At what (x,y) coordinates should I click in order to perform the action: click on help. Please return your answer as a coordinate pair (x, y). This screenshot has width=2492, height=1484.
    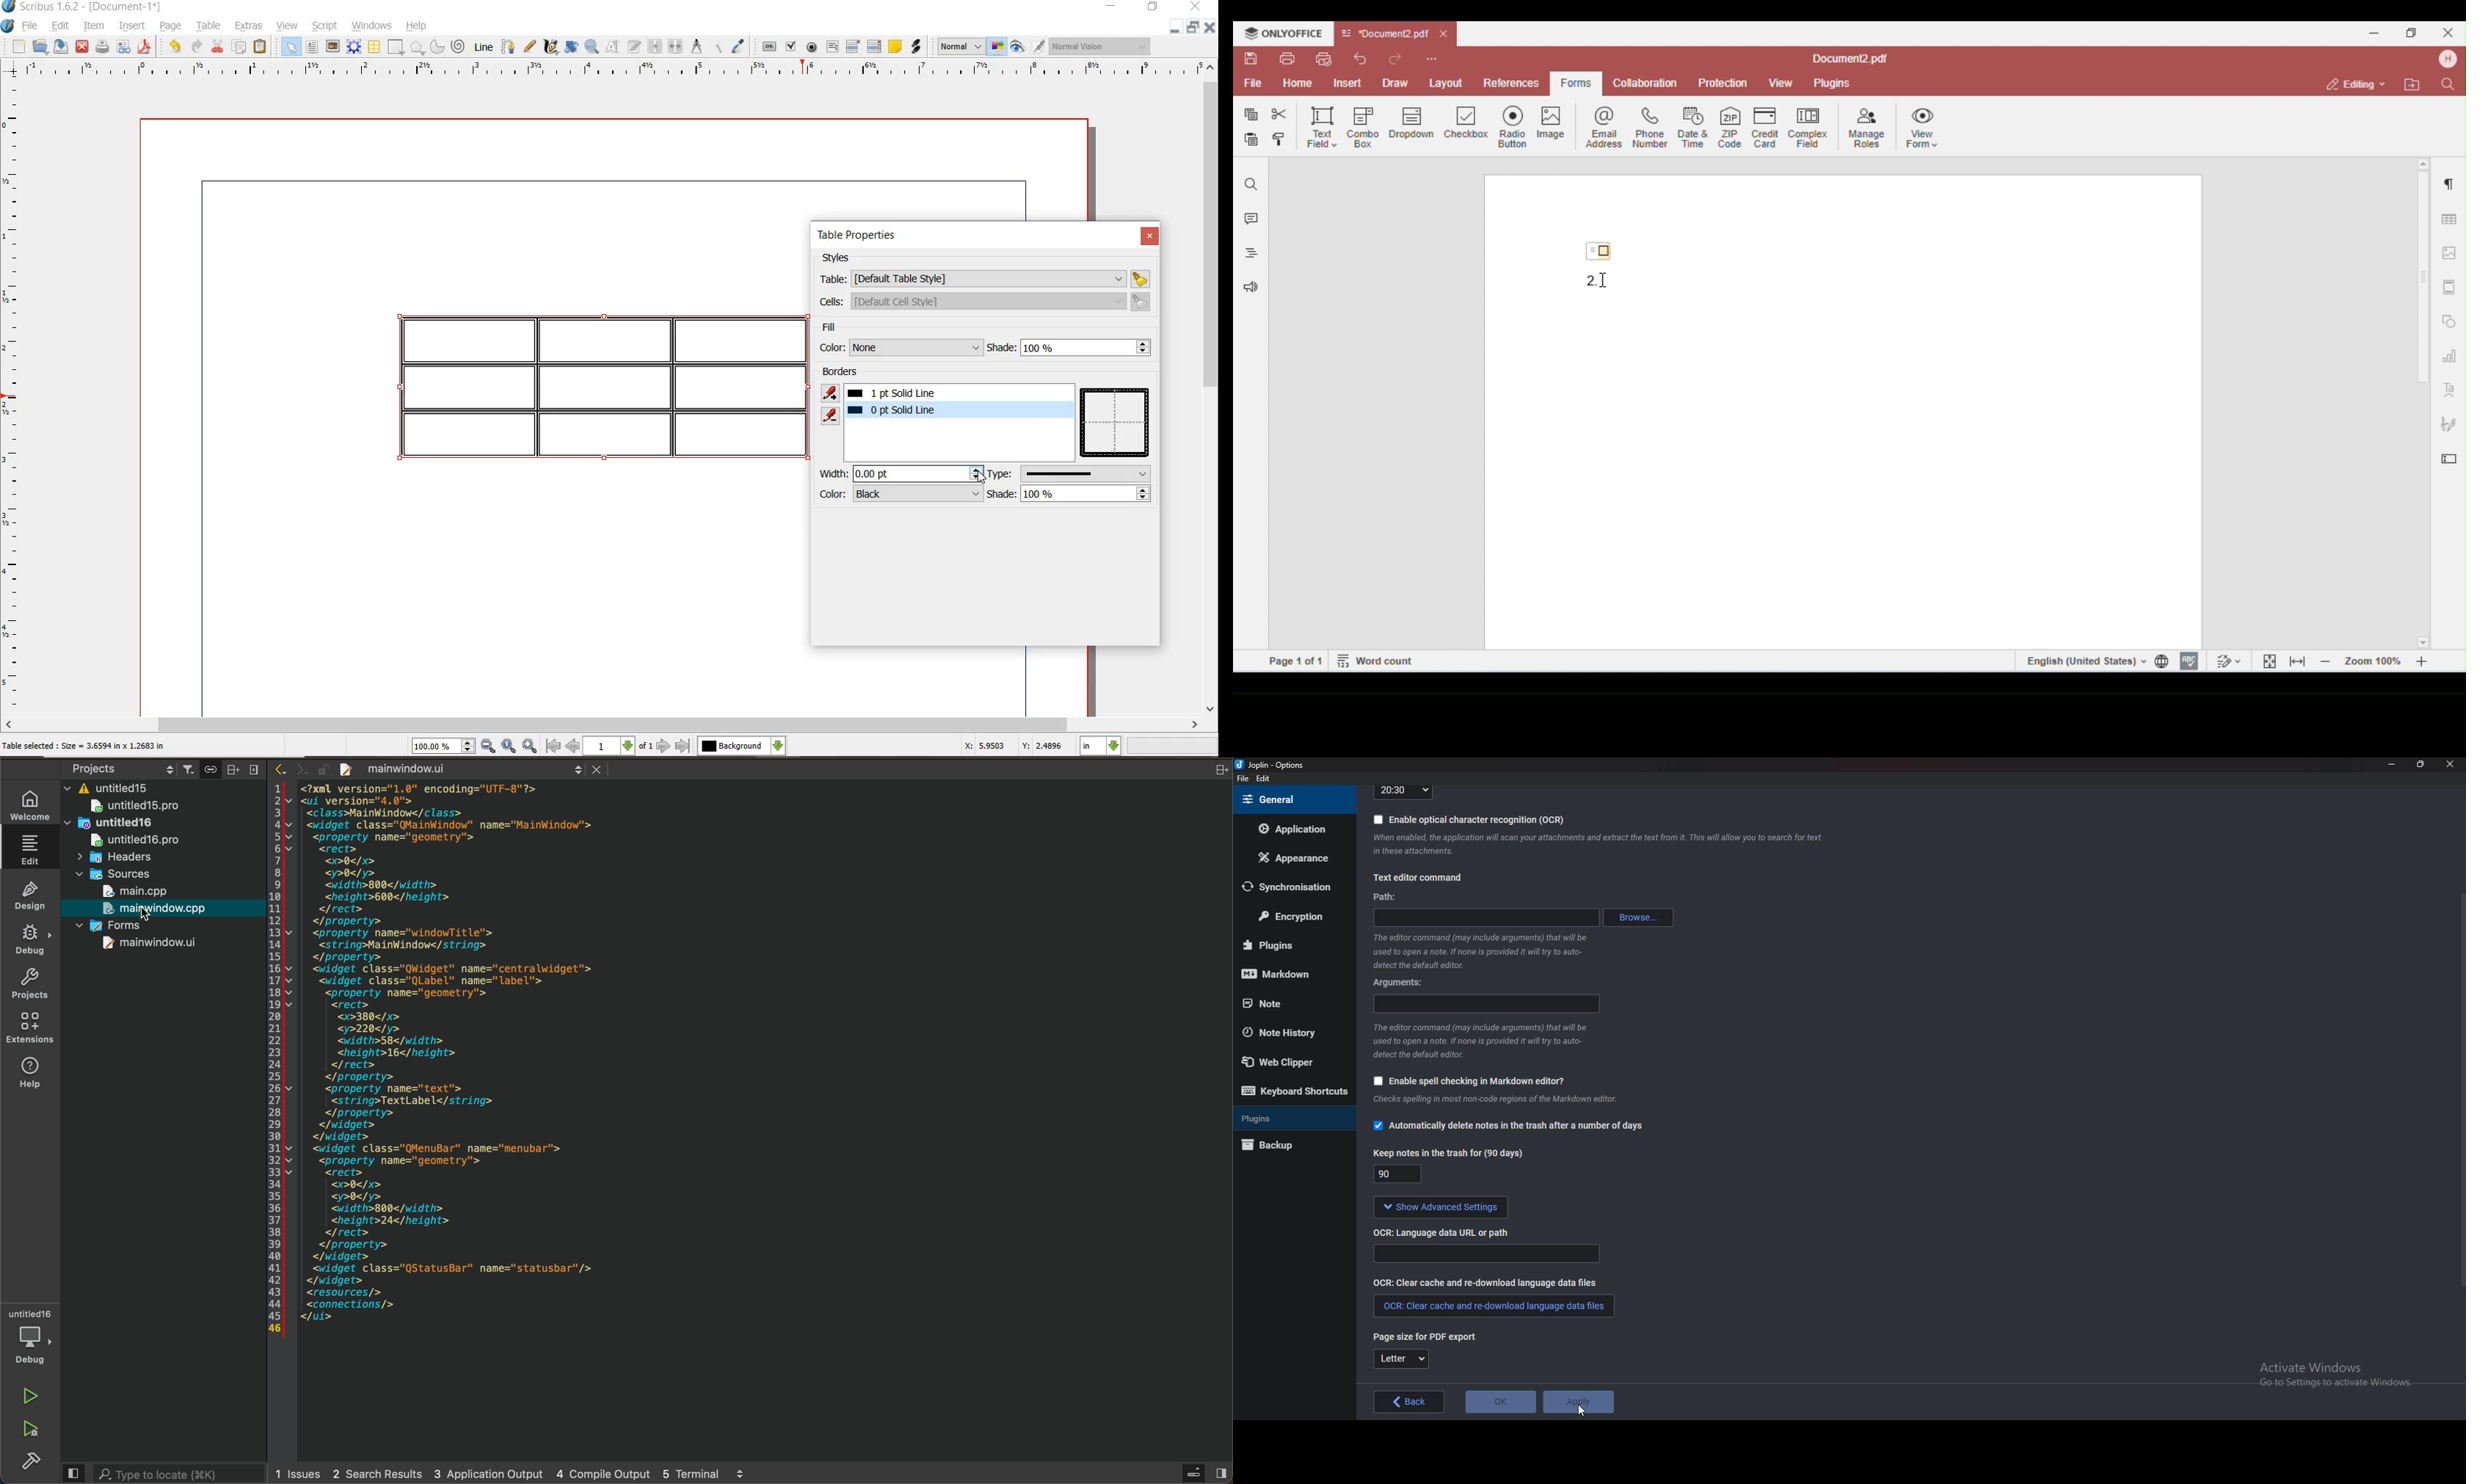
    Looking at the image, I should click on (415, 27).